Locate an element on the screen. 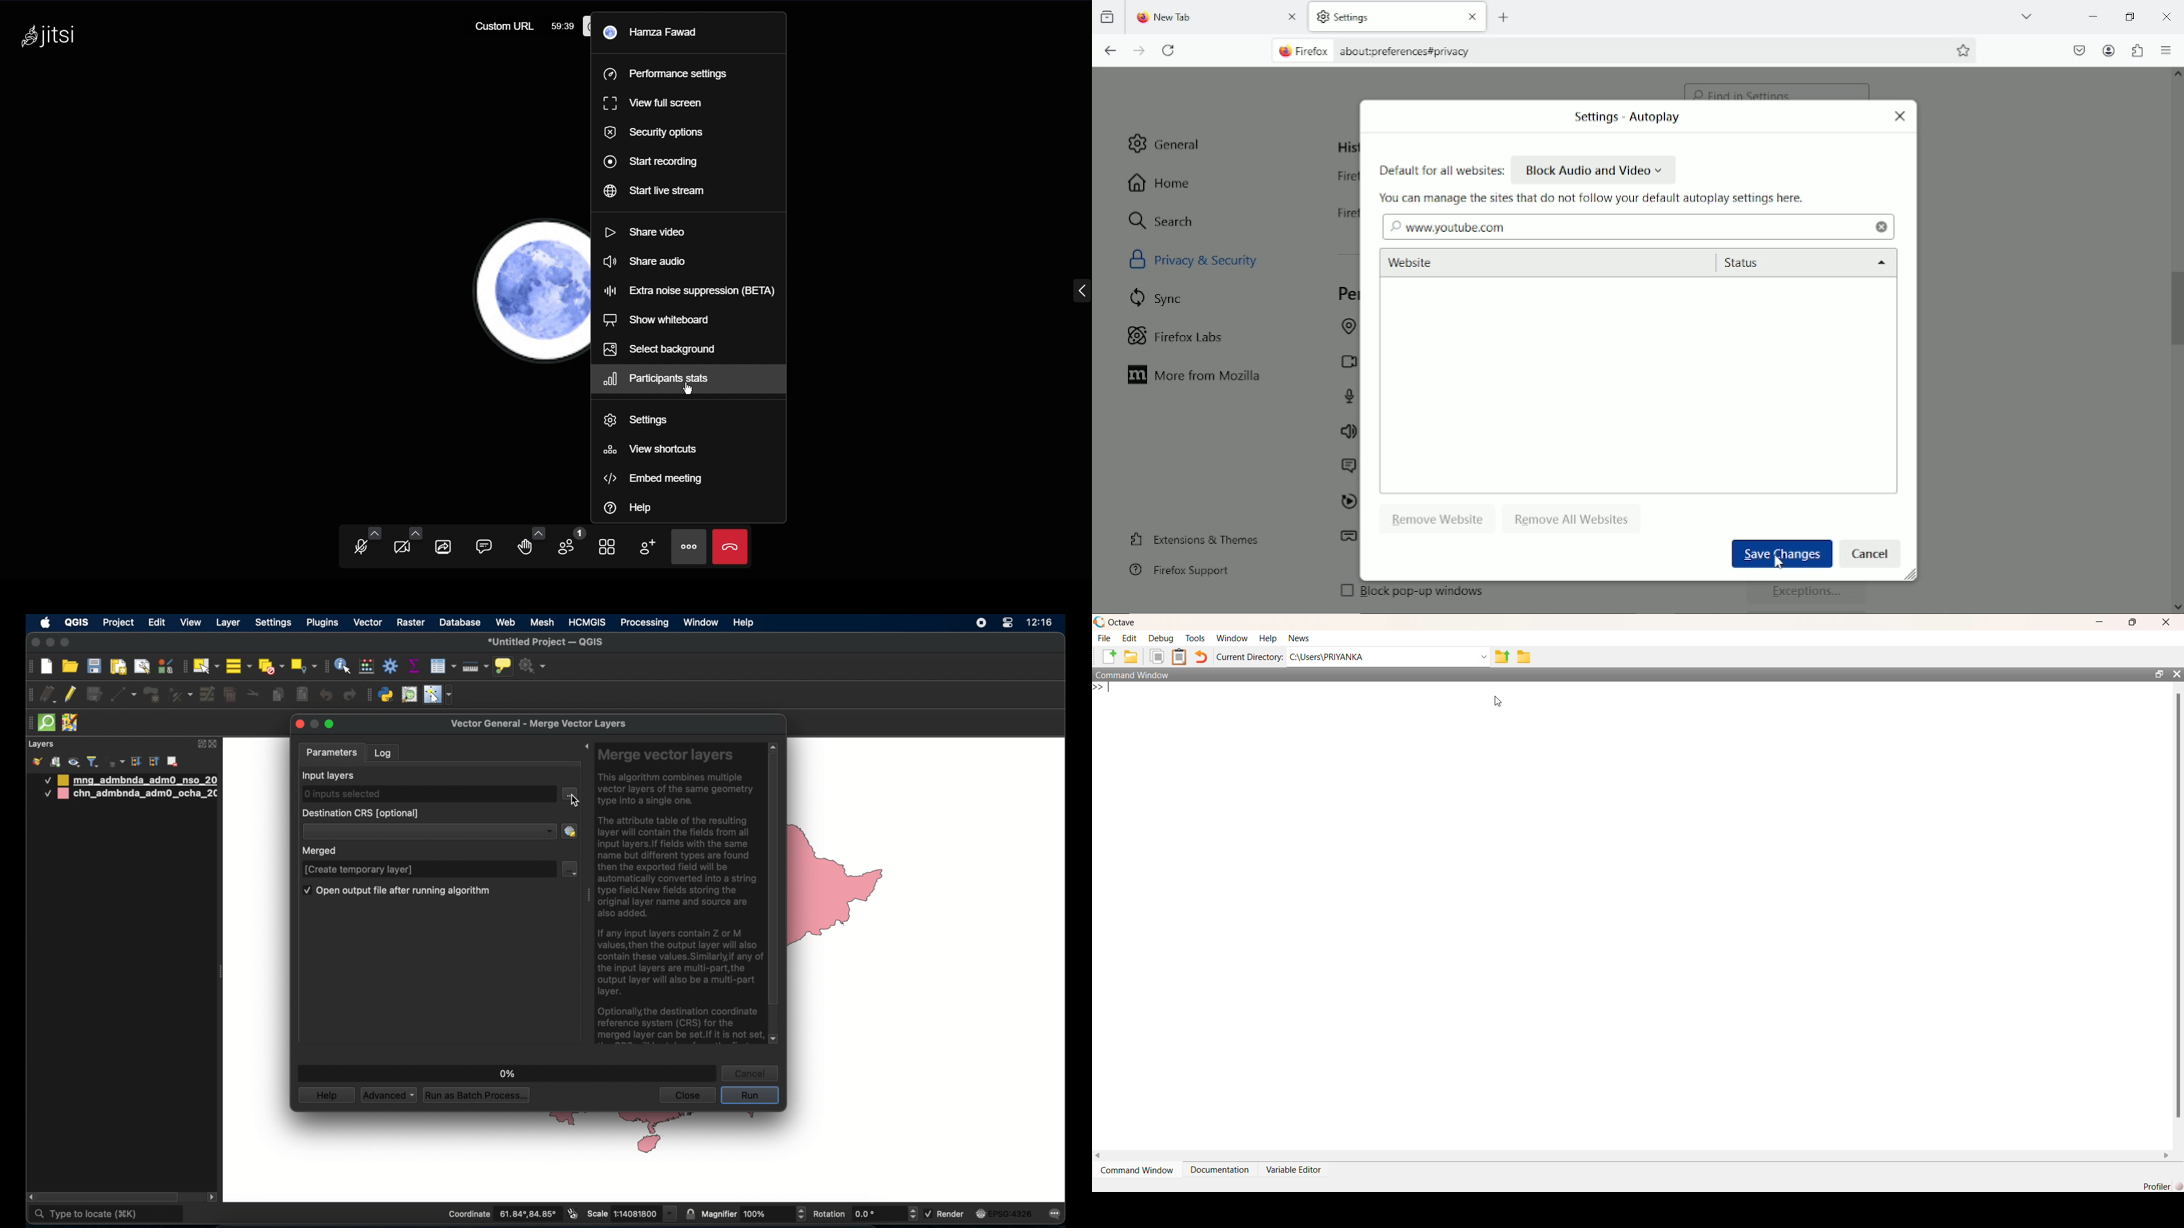 Image resolution: width=2184 pixels, height=1232 pixels. black audio and video is located at coordinates (1595, 169).